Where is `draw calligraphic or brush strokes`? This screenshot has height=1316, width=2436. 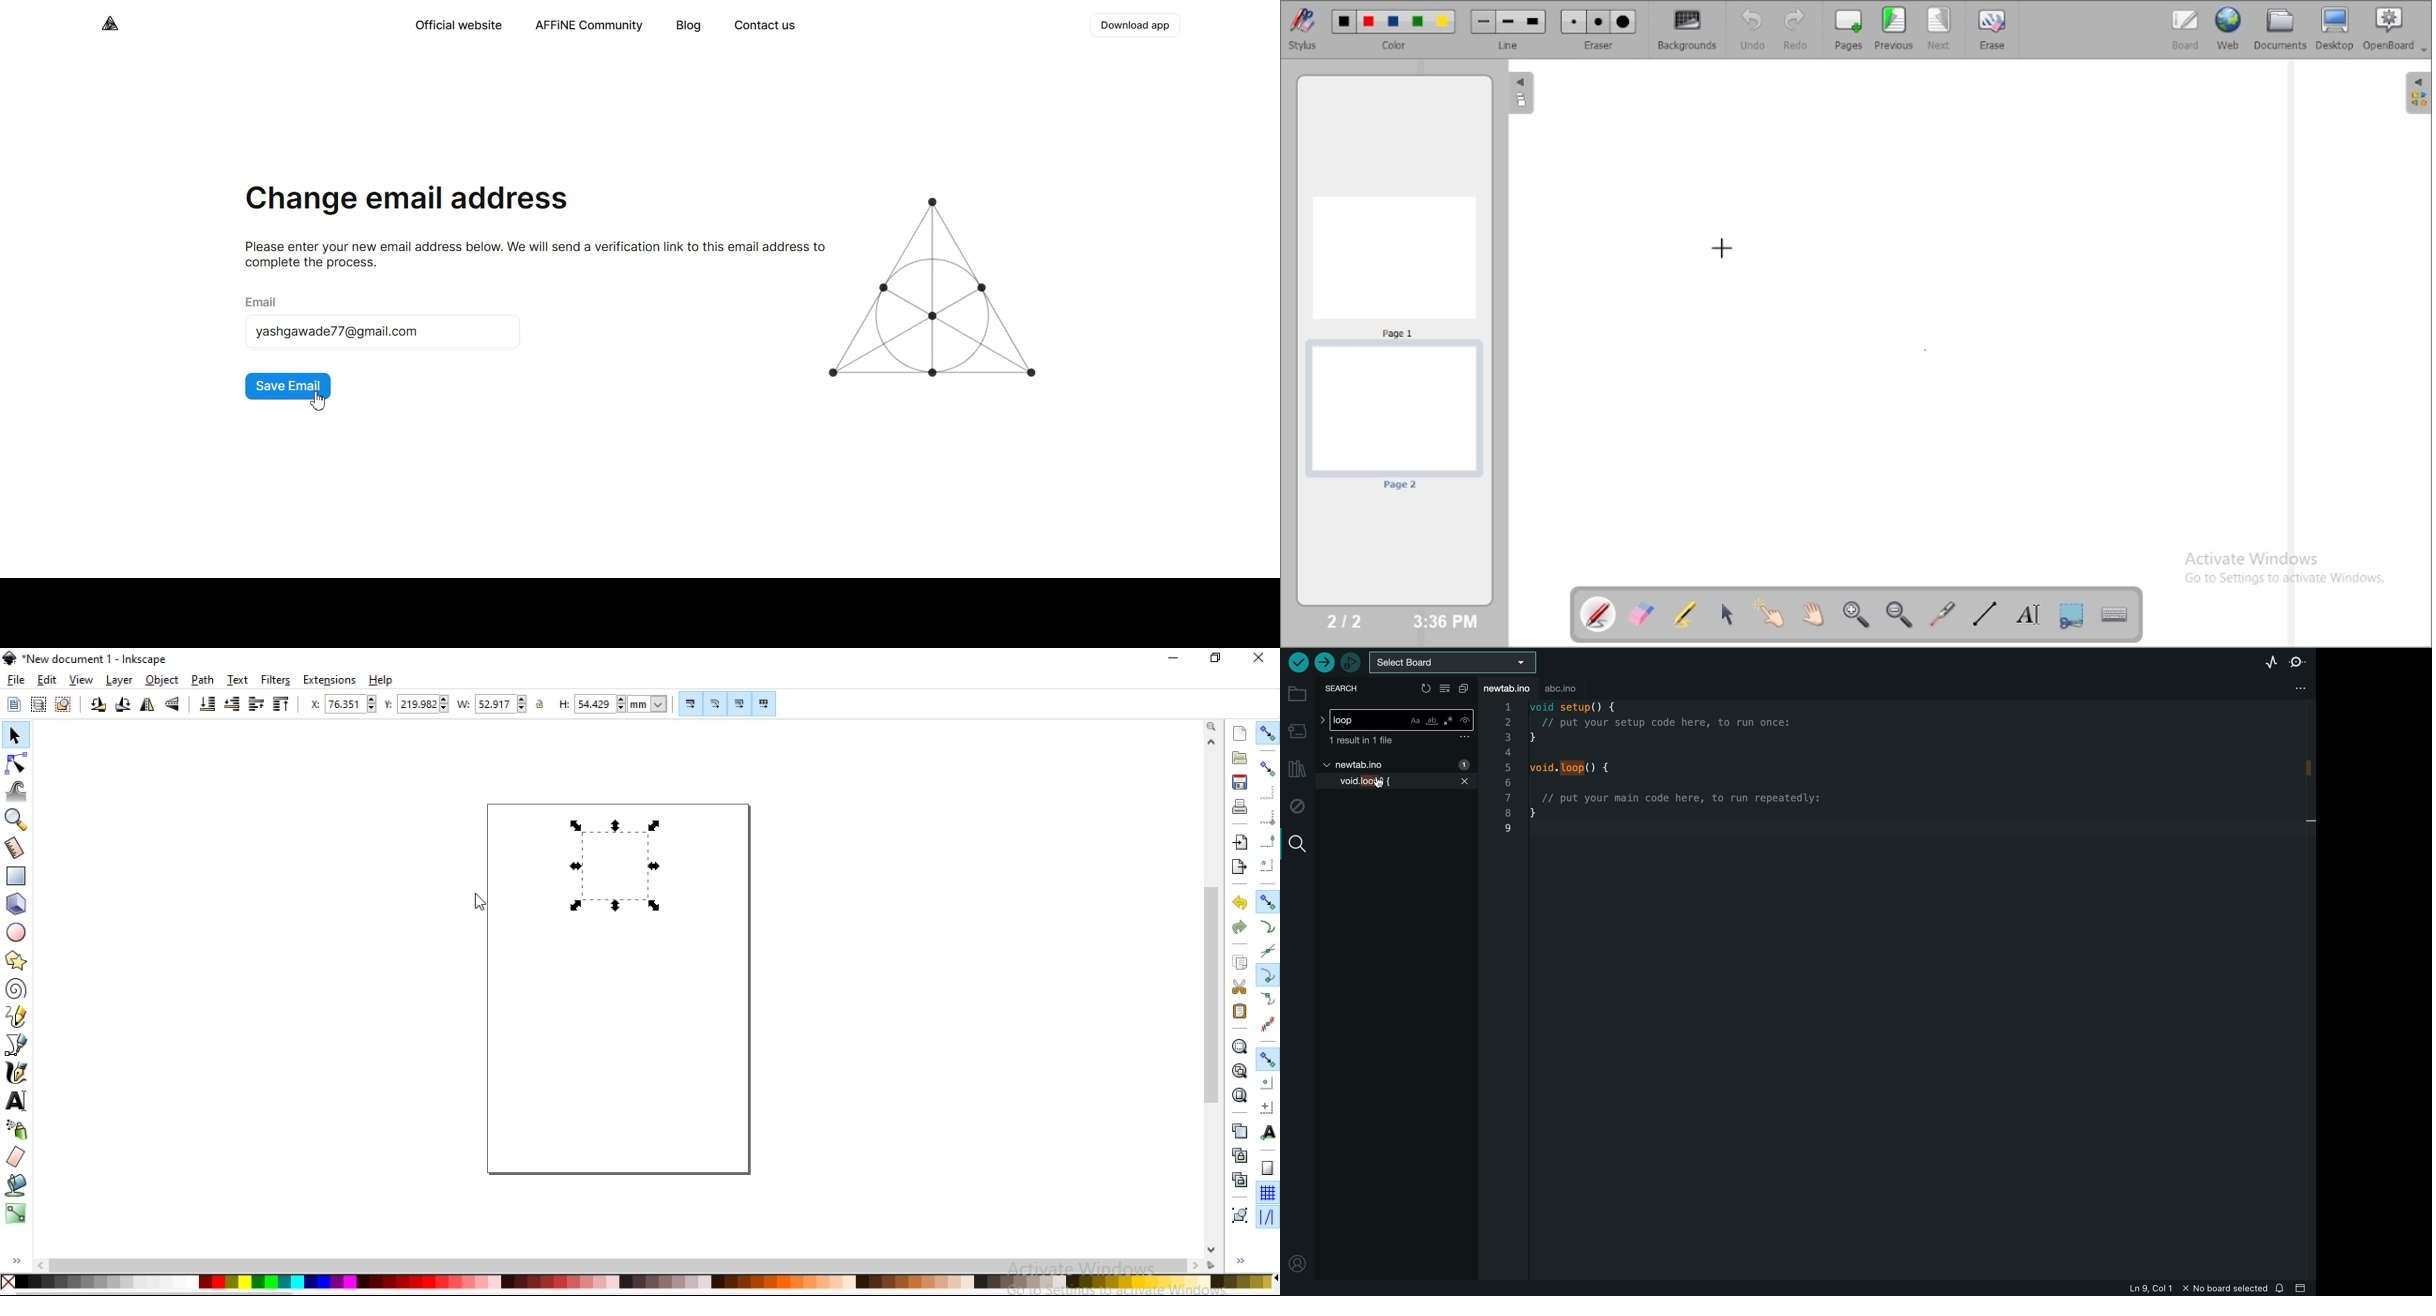 draw calligraphic or brush strokes is located at coordinates (18, 1071).